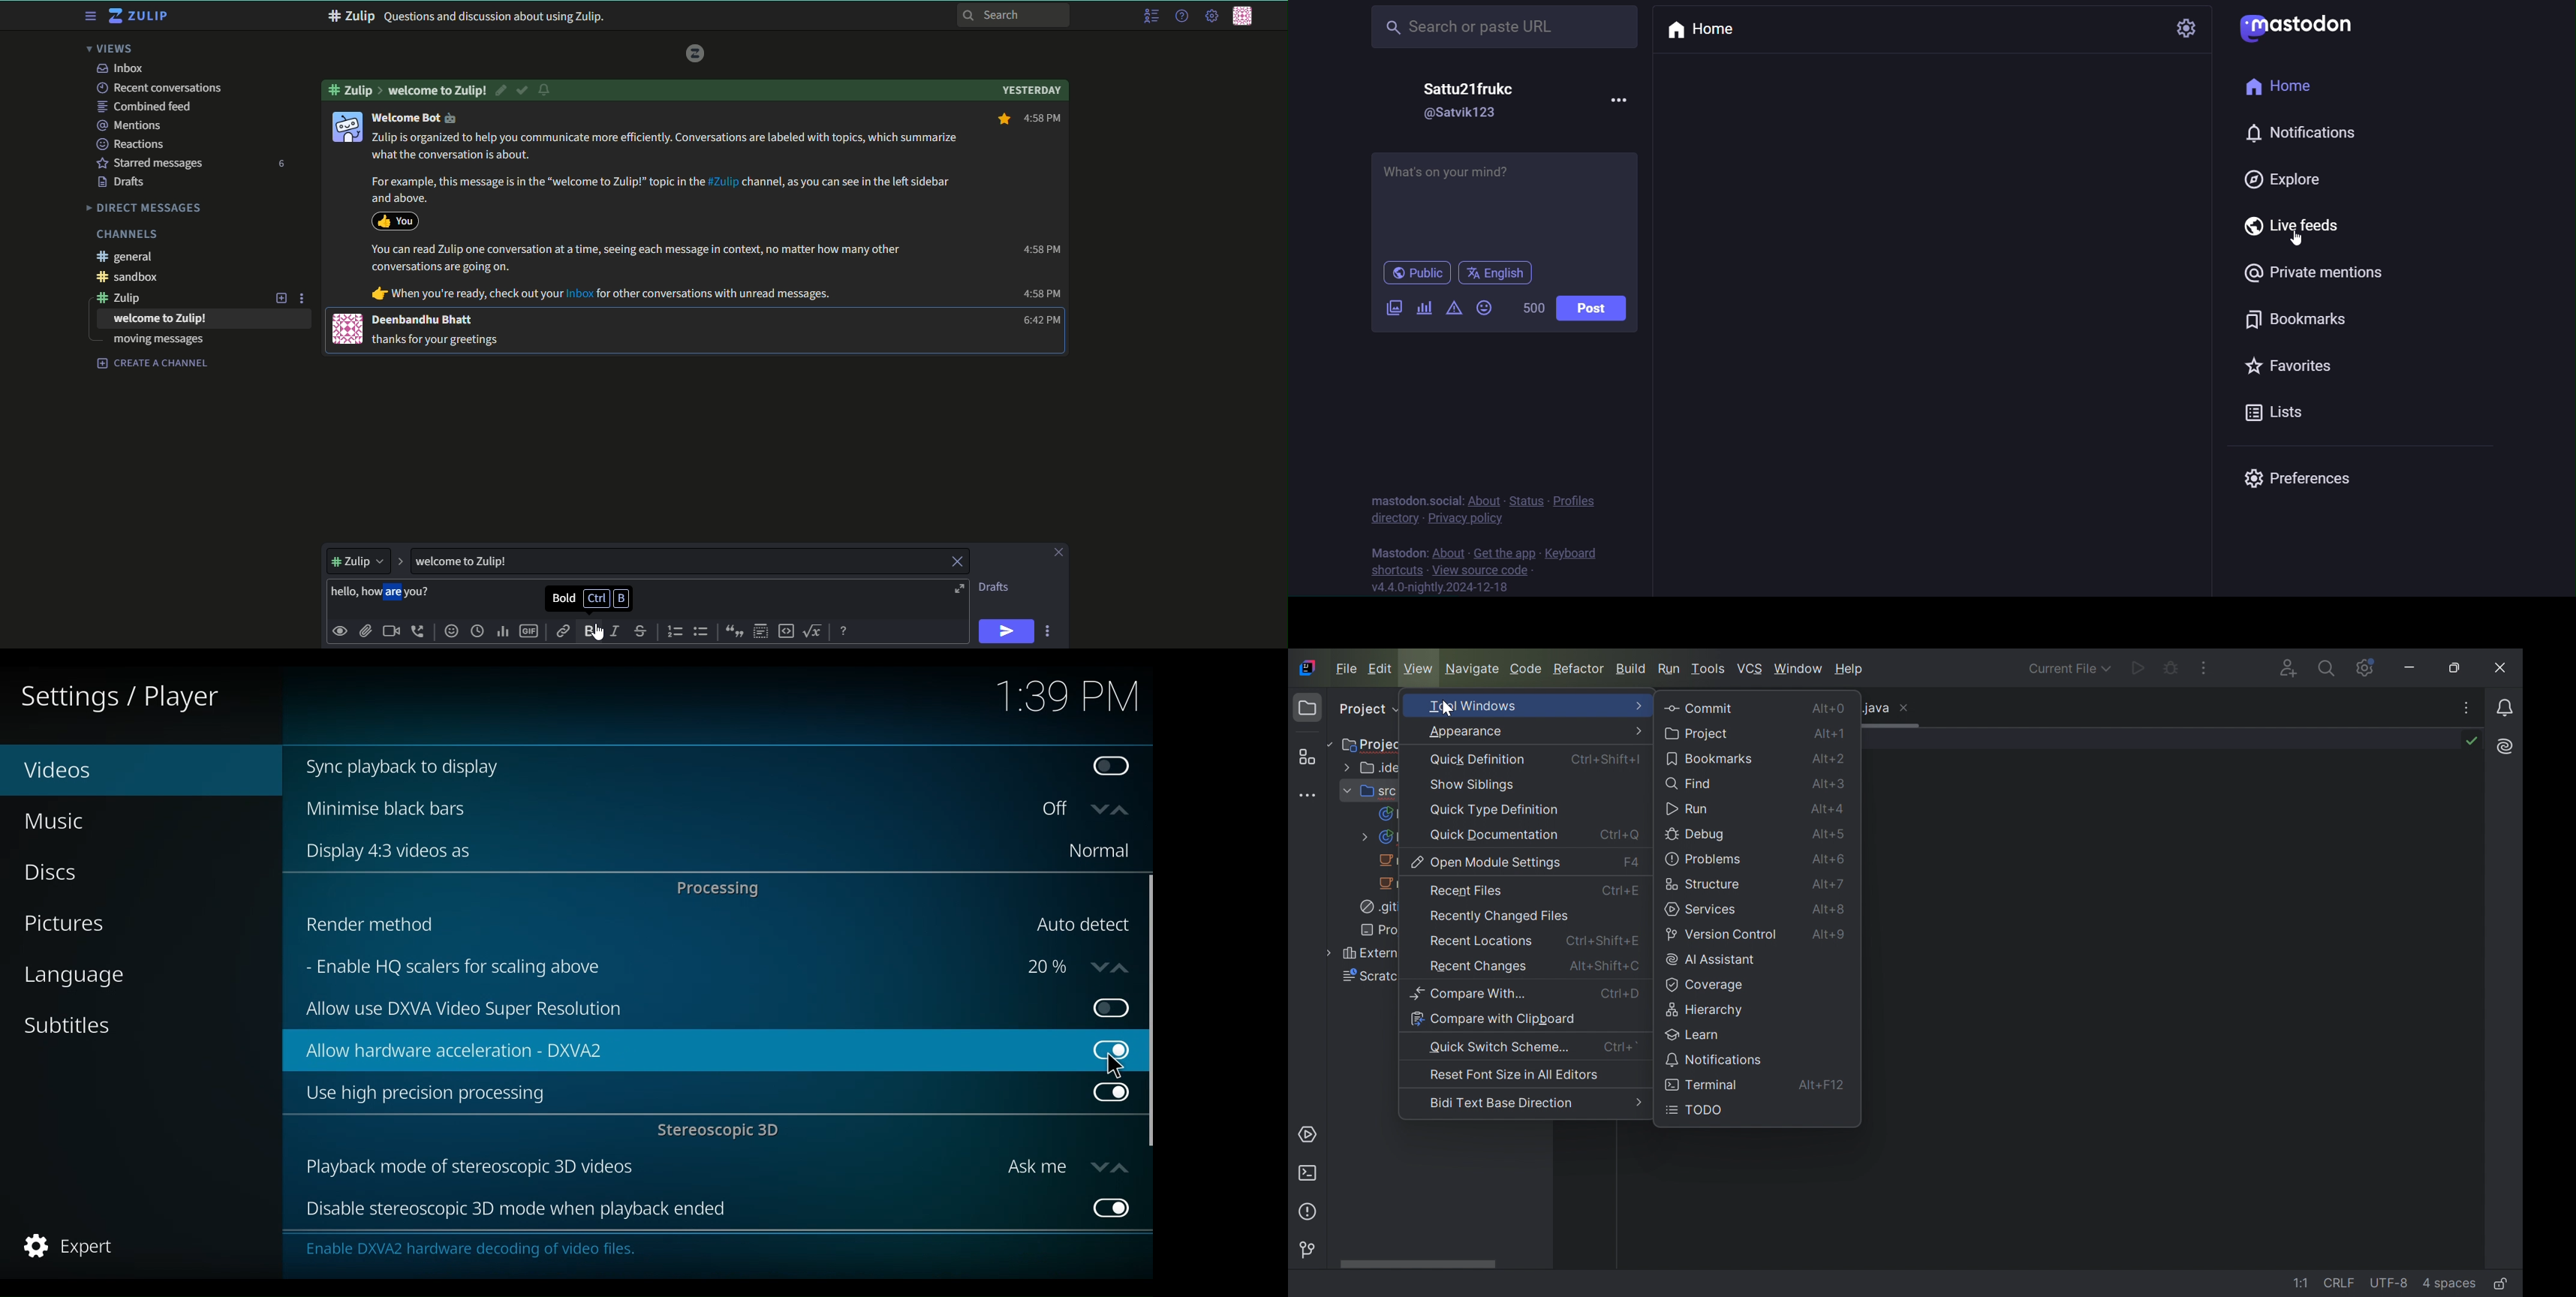  What do you see at coordinates (279, 297) in the screenshot?
I see `add` at bounding box center [279, 297].